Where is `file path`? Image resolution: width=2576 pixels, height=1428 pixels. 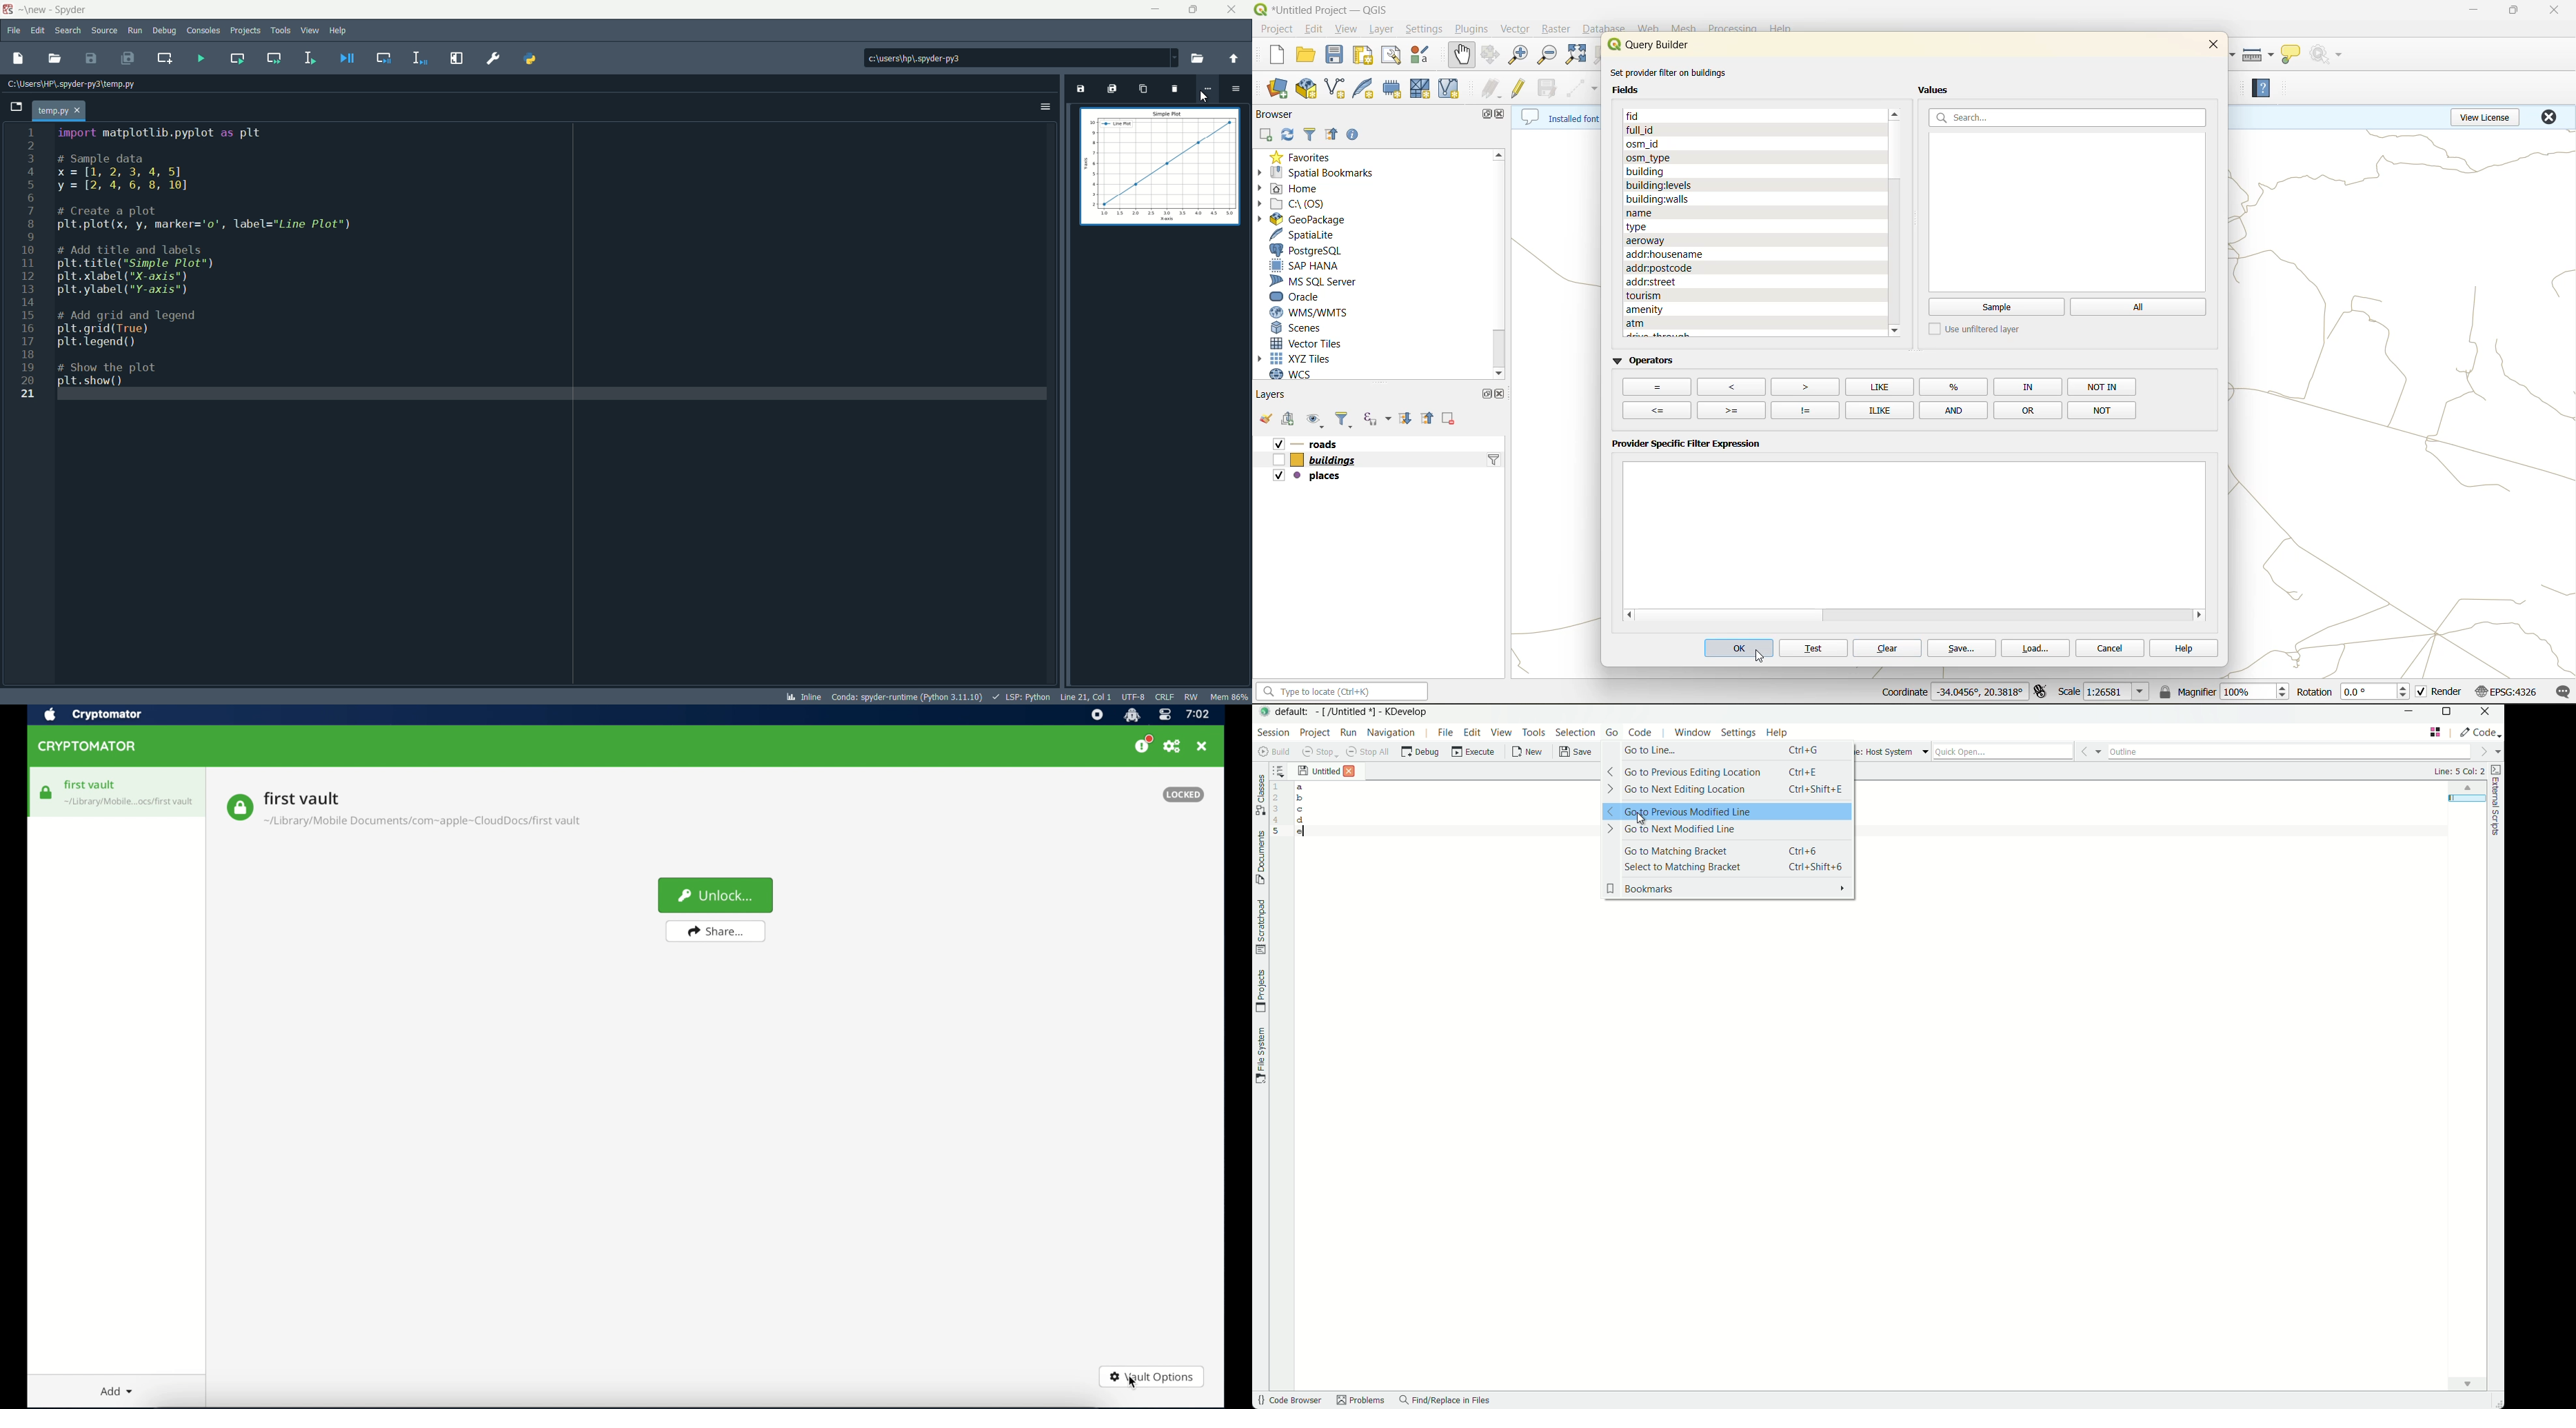 file path is located at coordinates (78, 85).